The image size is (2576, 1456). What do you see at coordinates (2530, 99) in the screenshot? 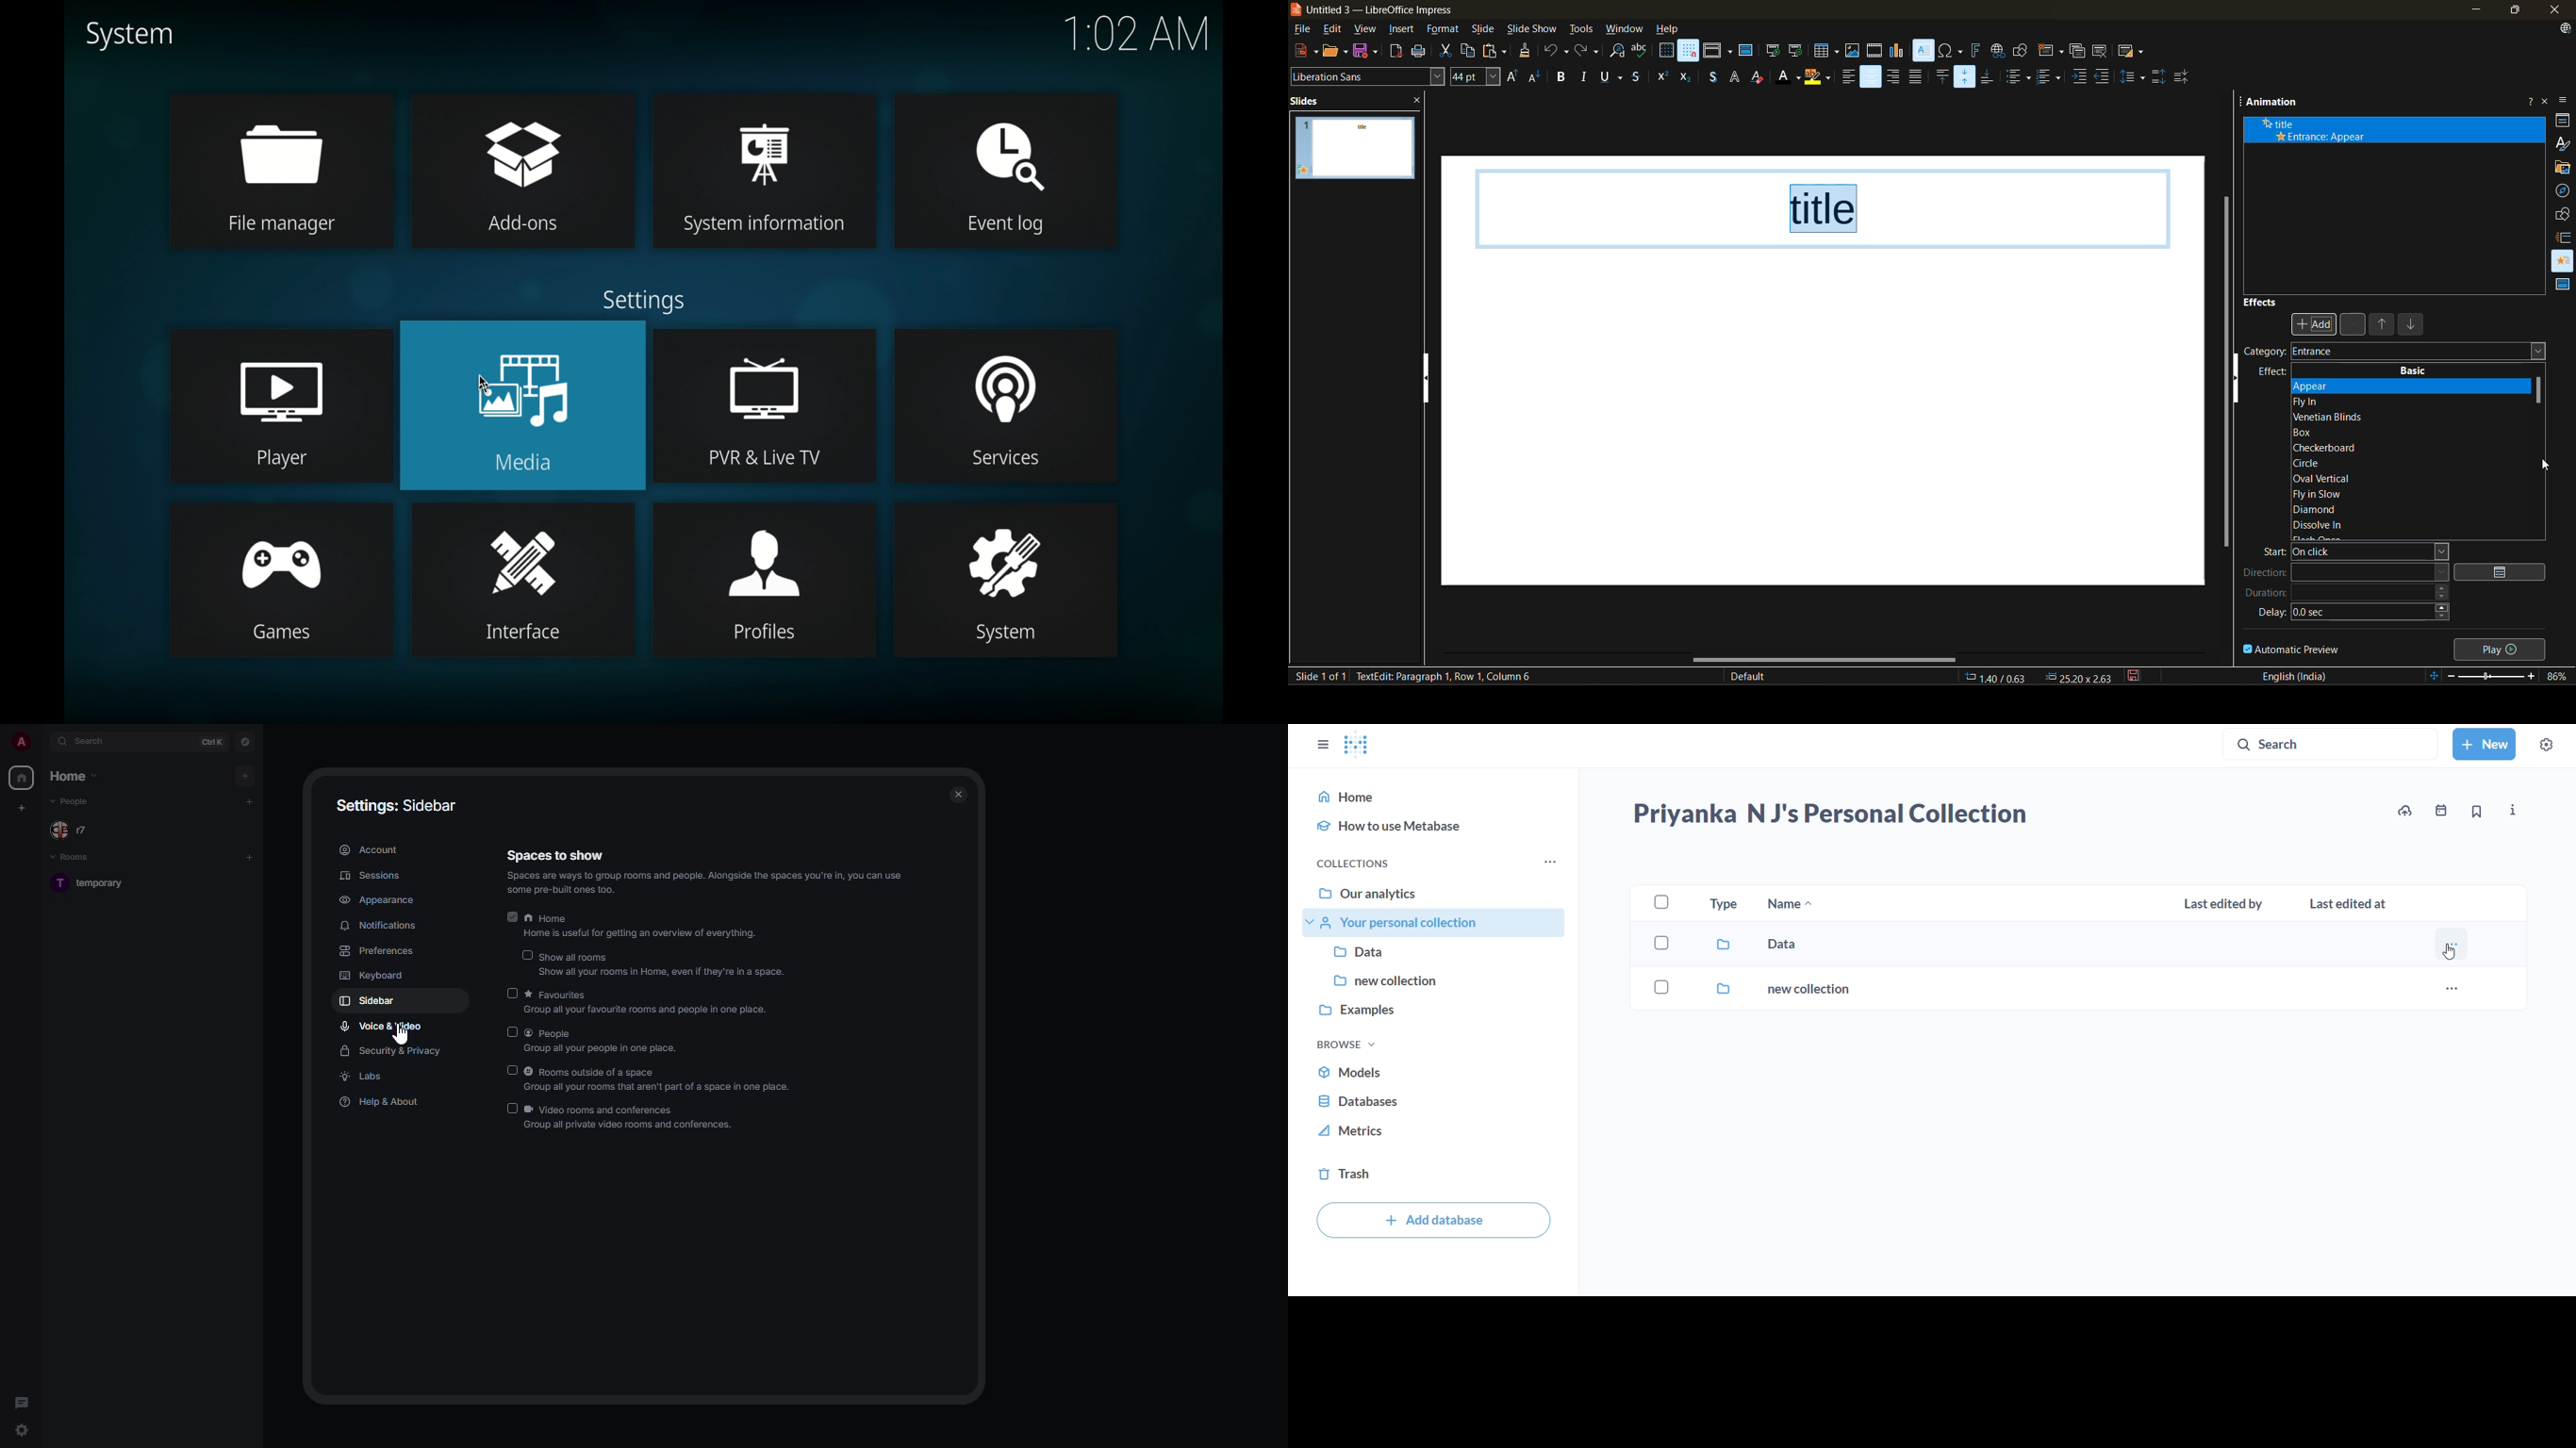
I see `help about this sidebar deck` at bounding box center [2530, 99].